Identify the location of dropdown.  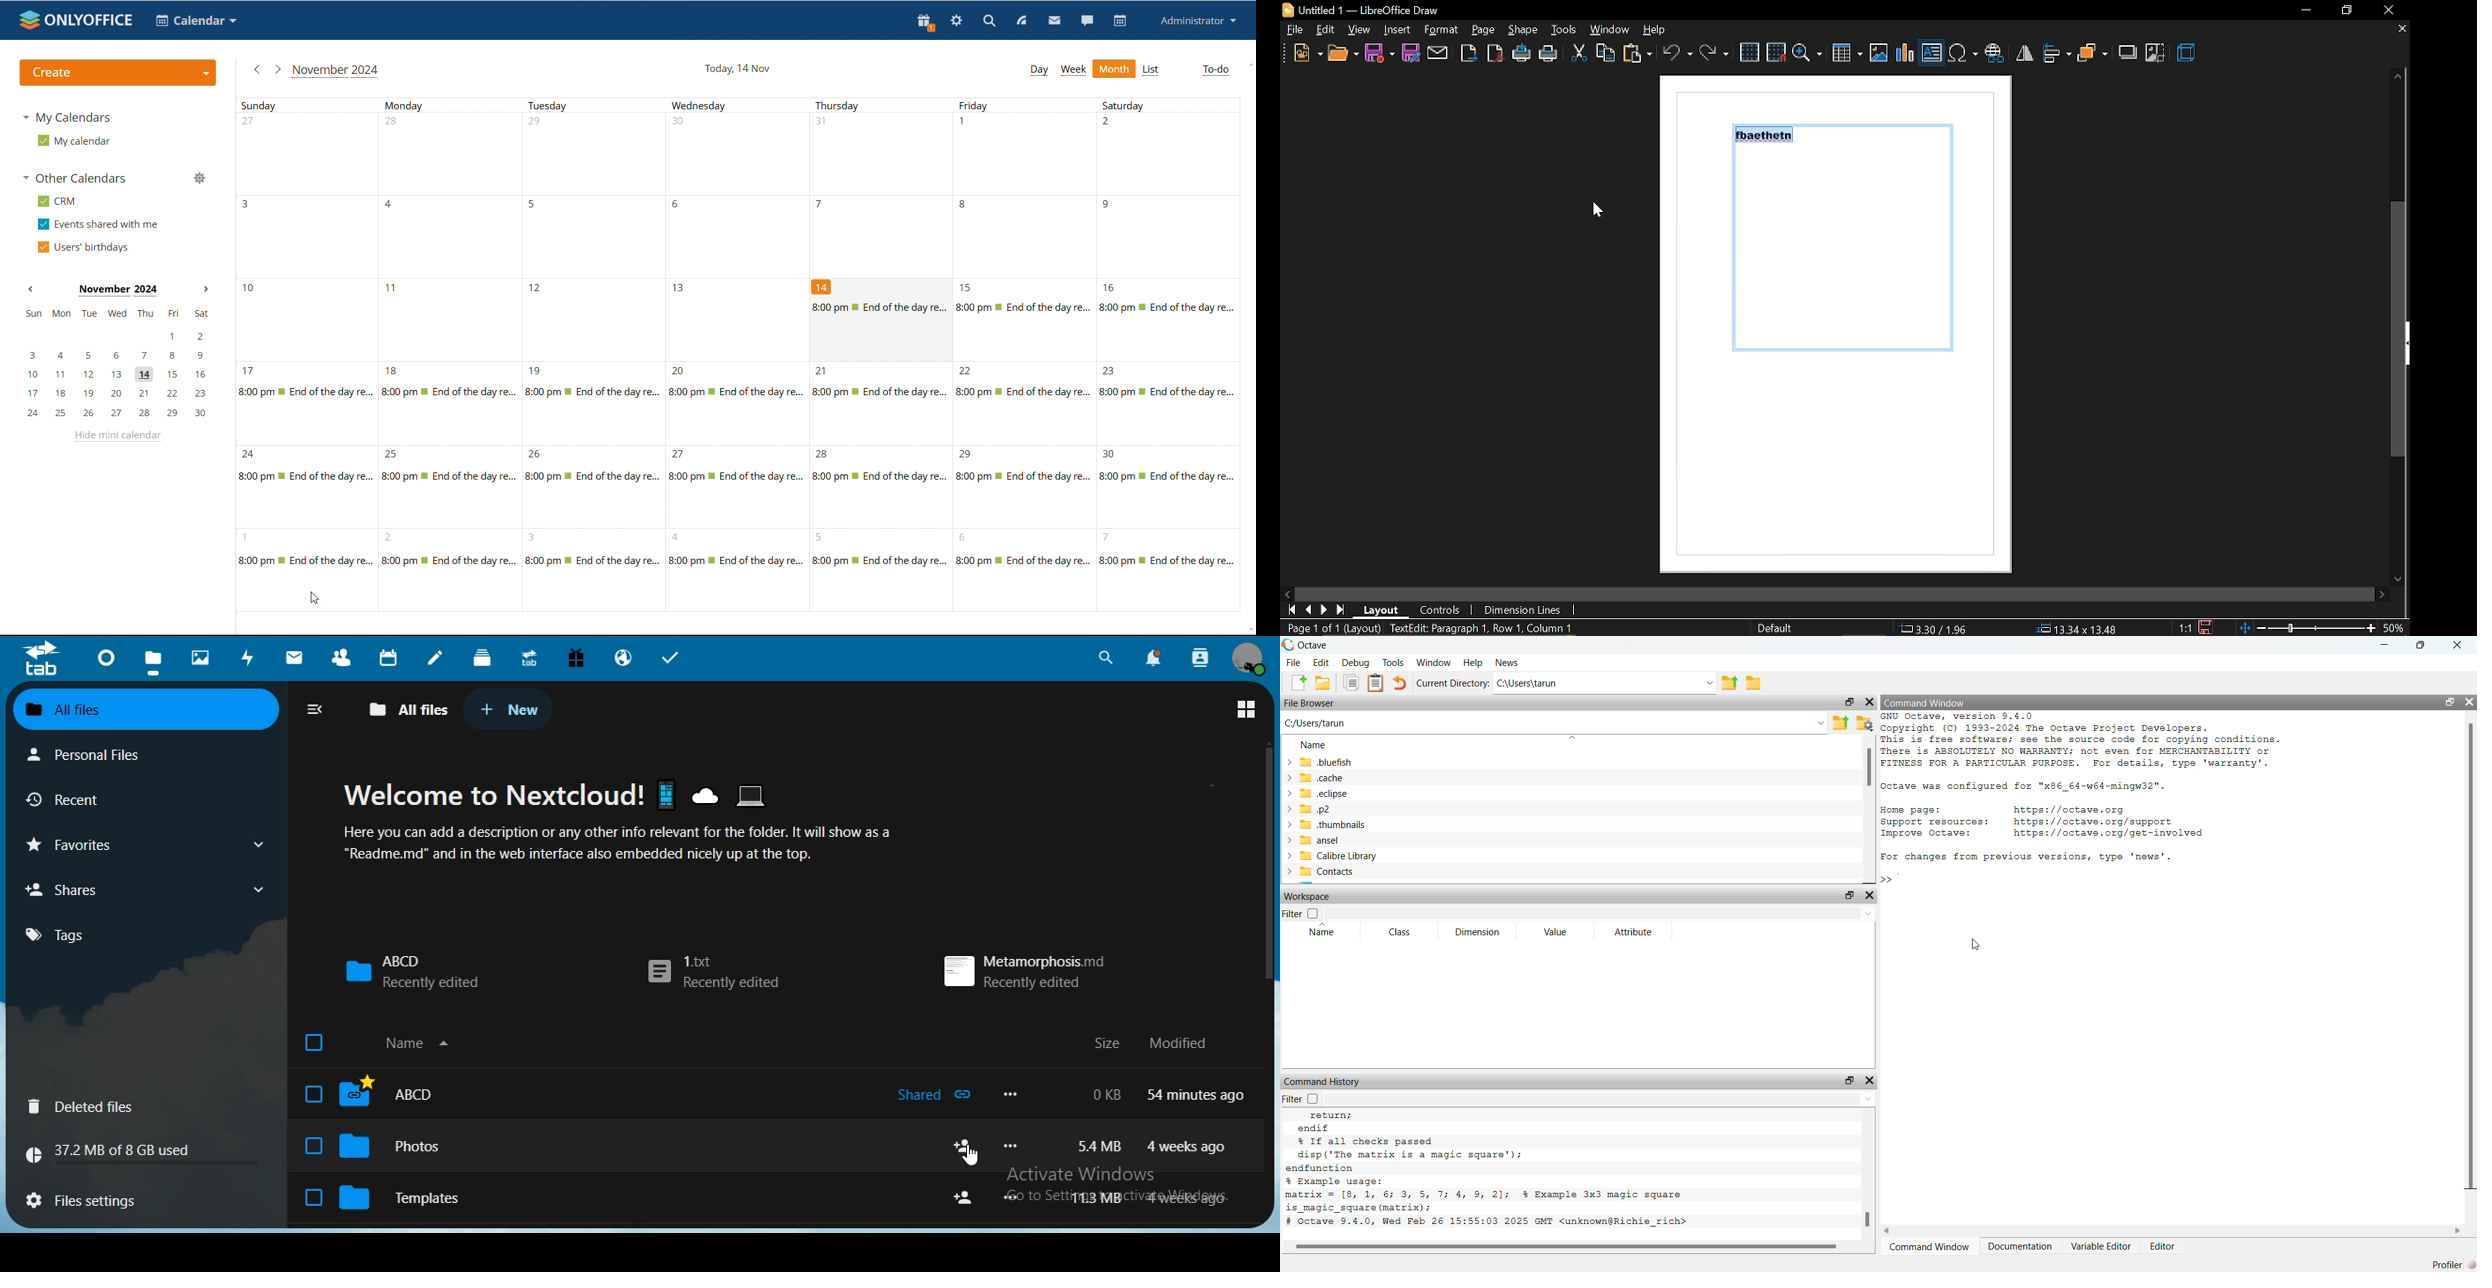
(1819, 723).